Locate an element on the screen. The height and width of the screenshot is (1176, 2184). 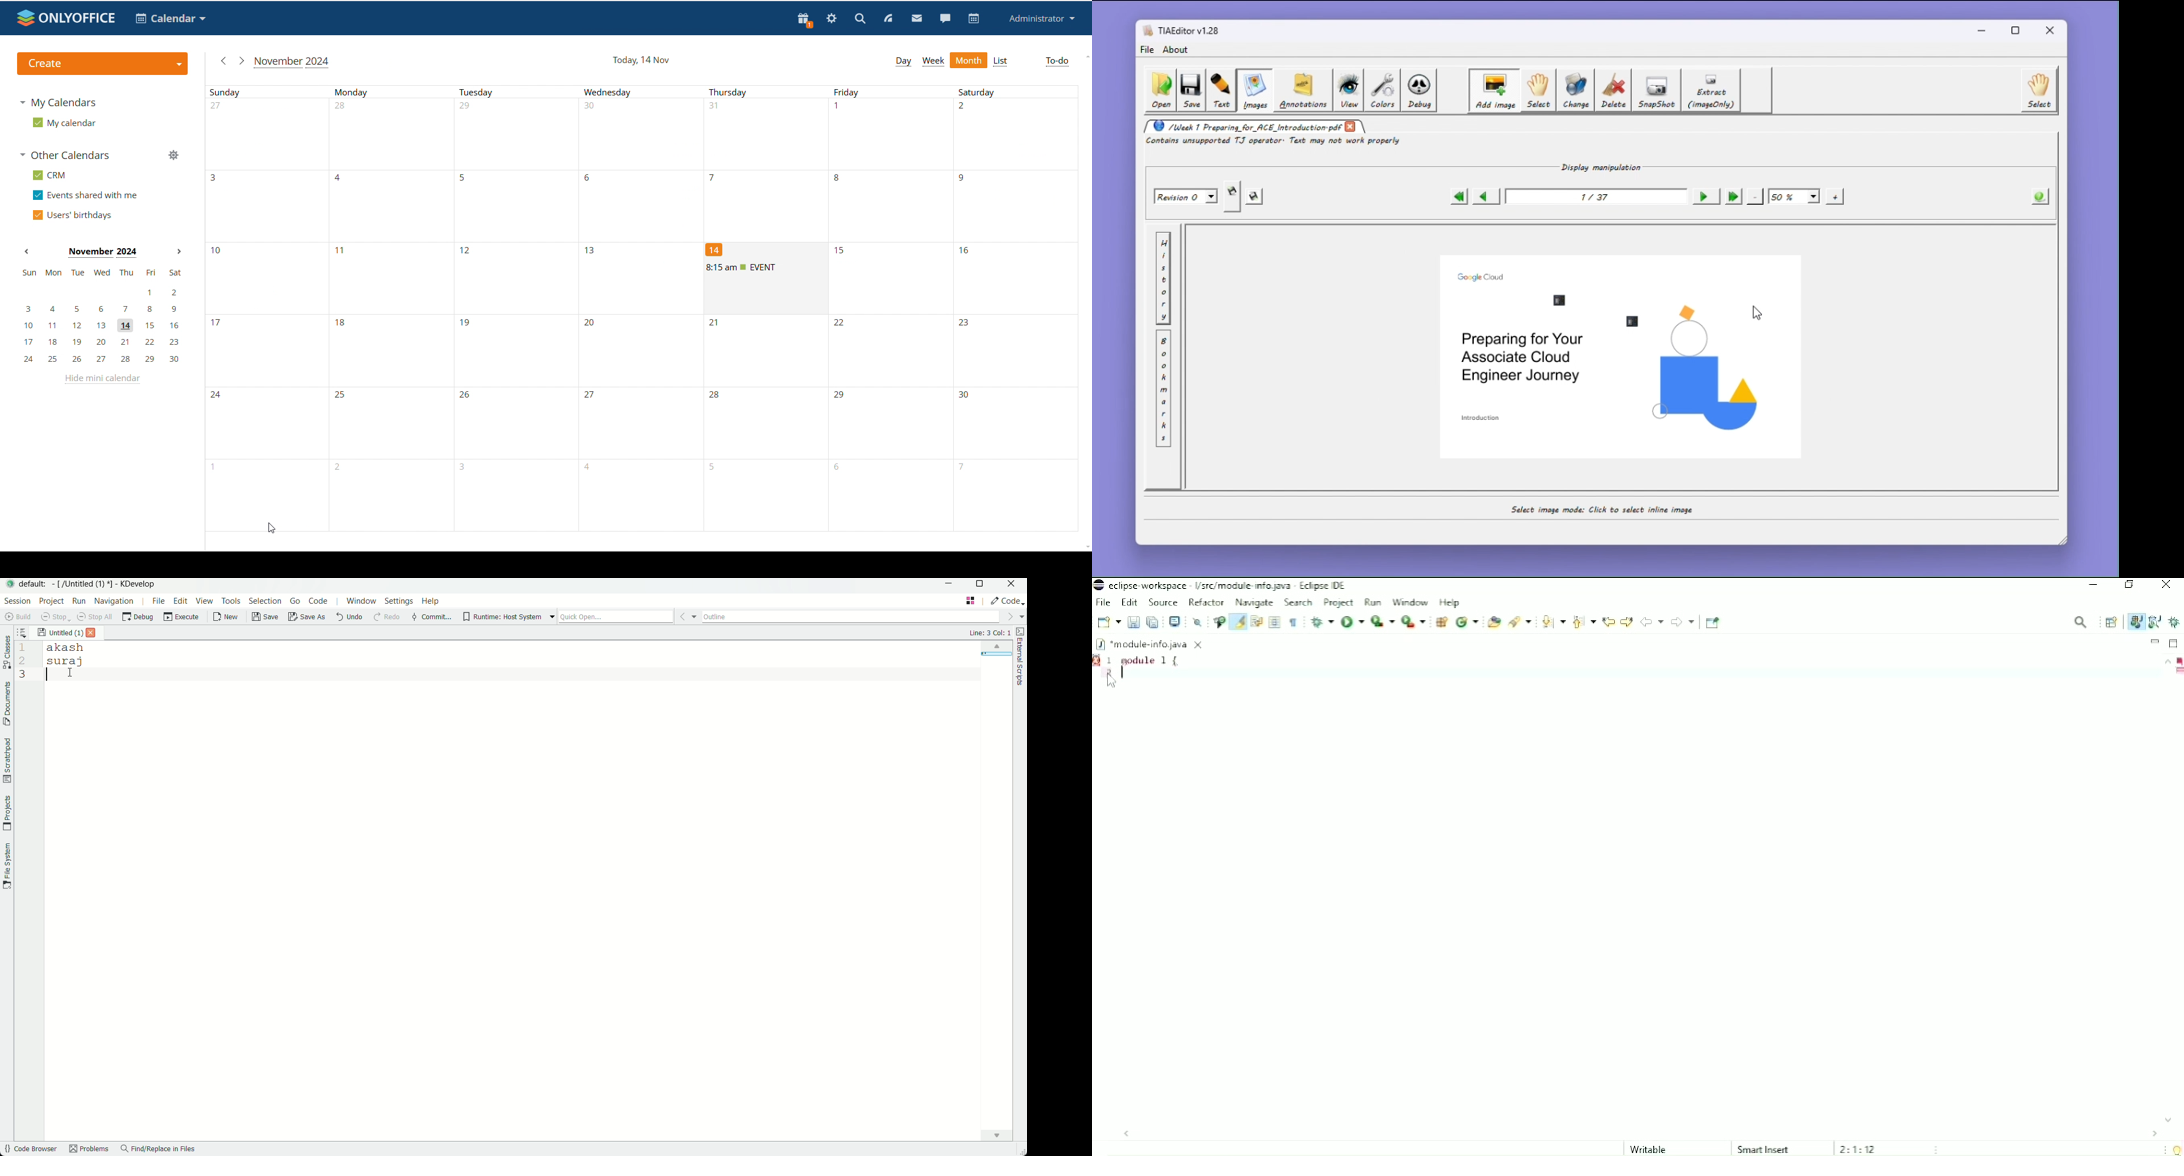
week view is located at coordinates (933, 61).